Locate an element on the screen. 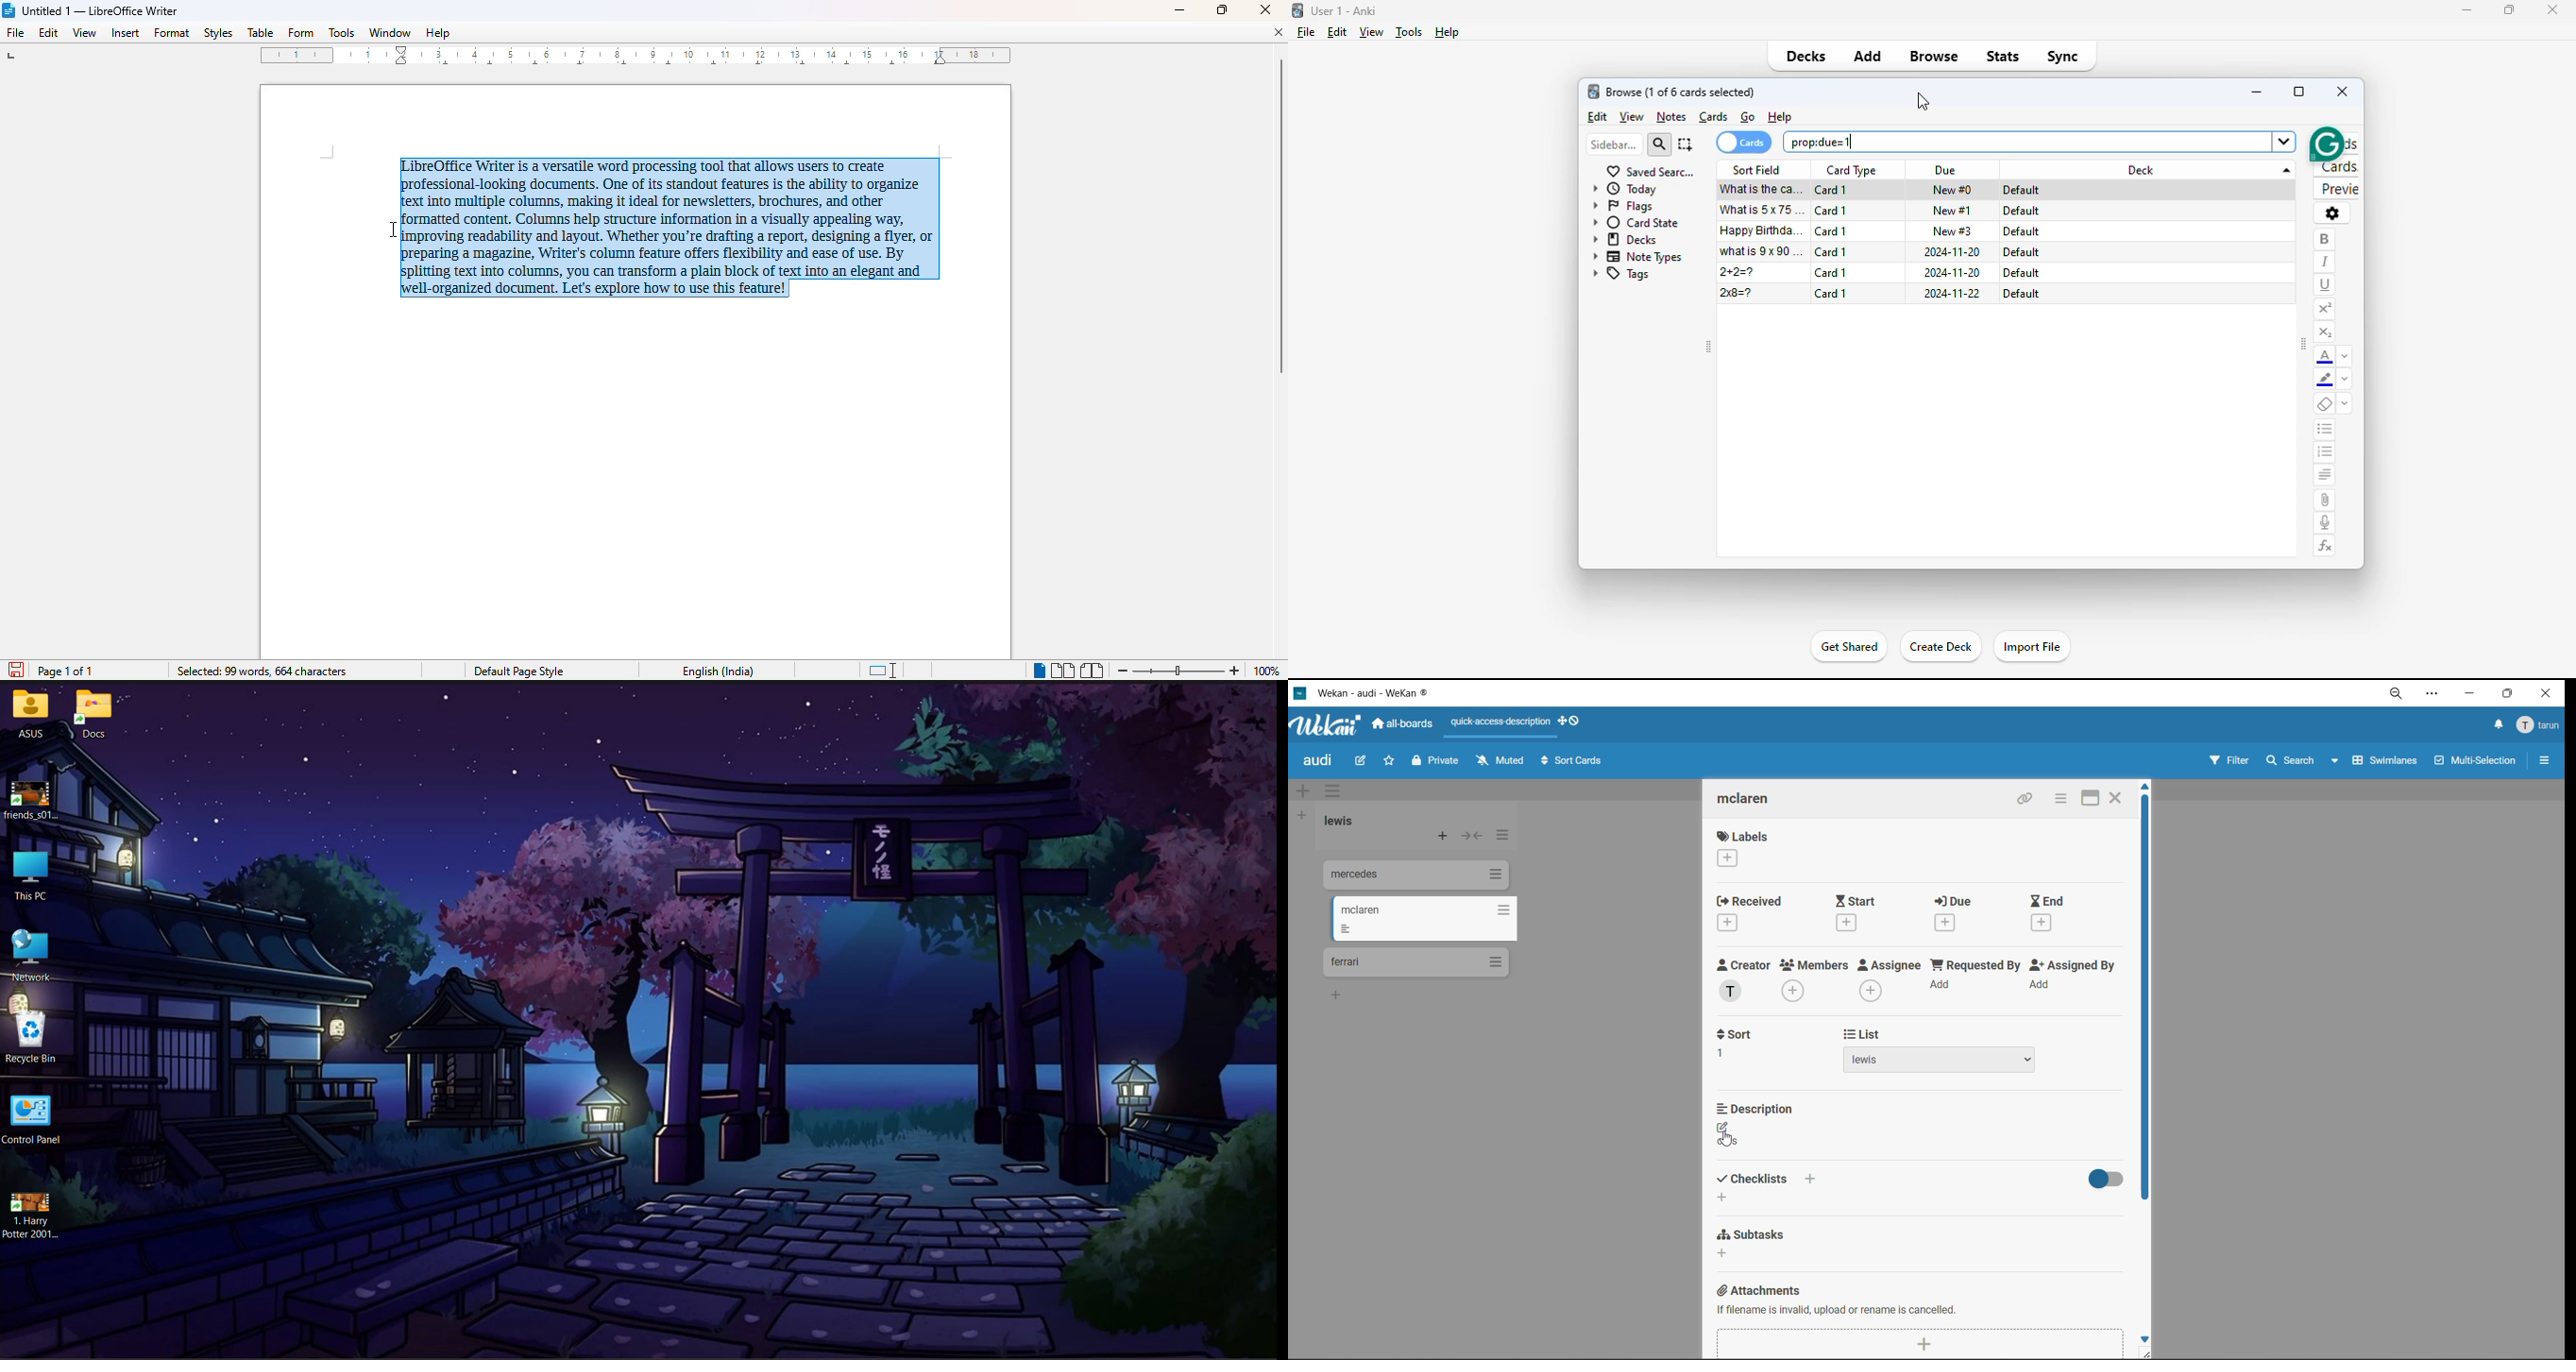 This screenshot has height=1372, width=2576. grammarly extension is located at coordinates (2311, 143).